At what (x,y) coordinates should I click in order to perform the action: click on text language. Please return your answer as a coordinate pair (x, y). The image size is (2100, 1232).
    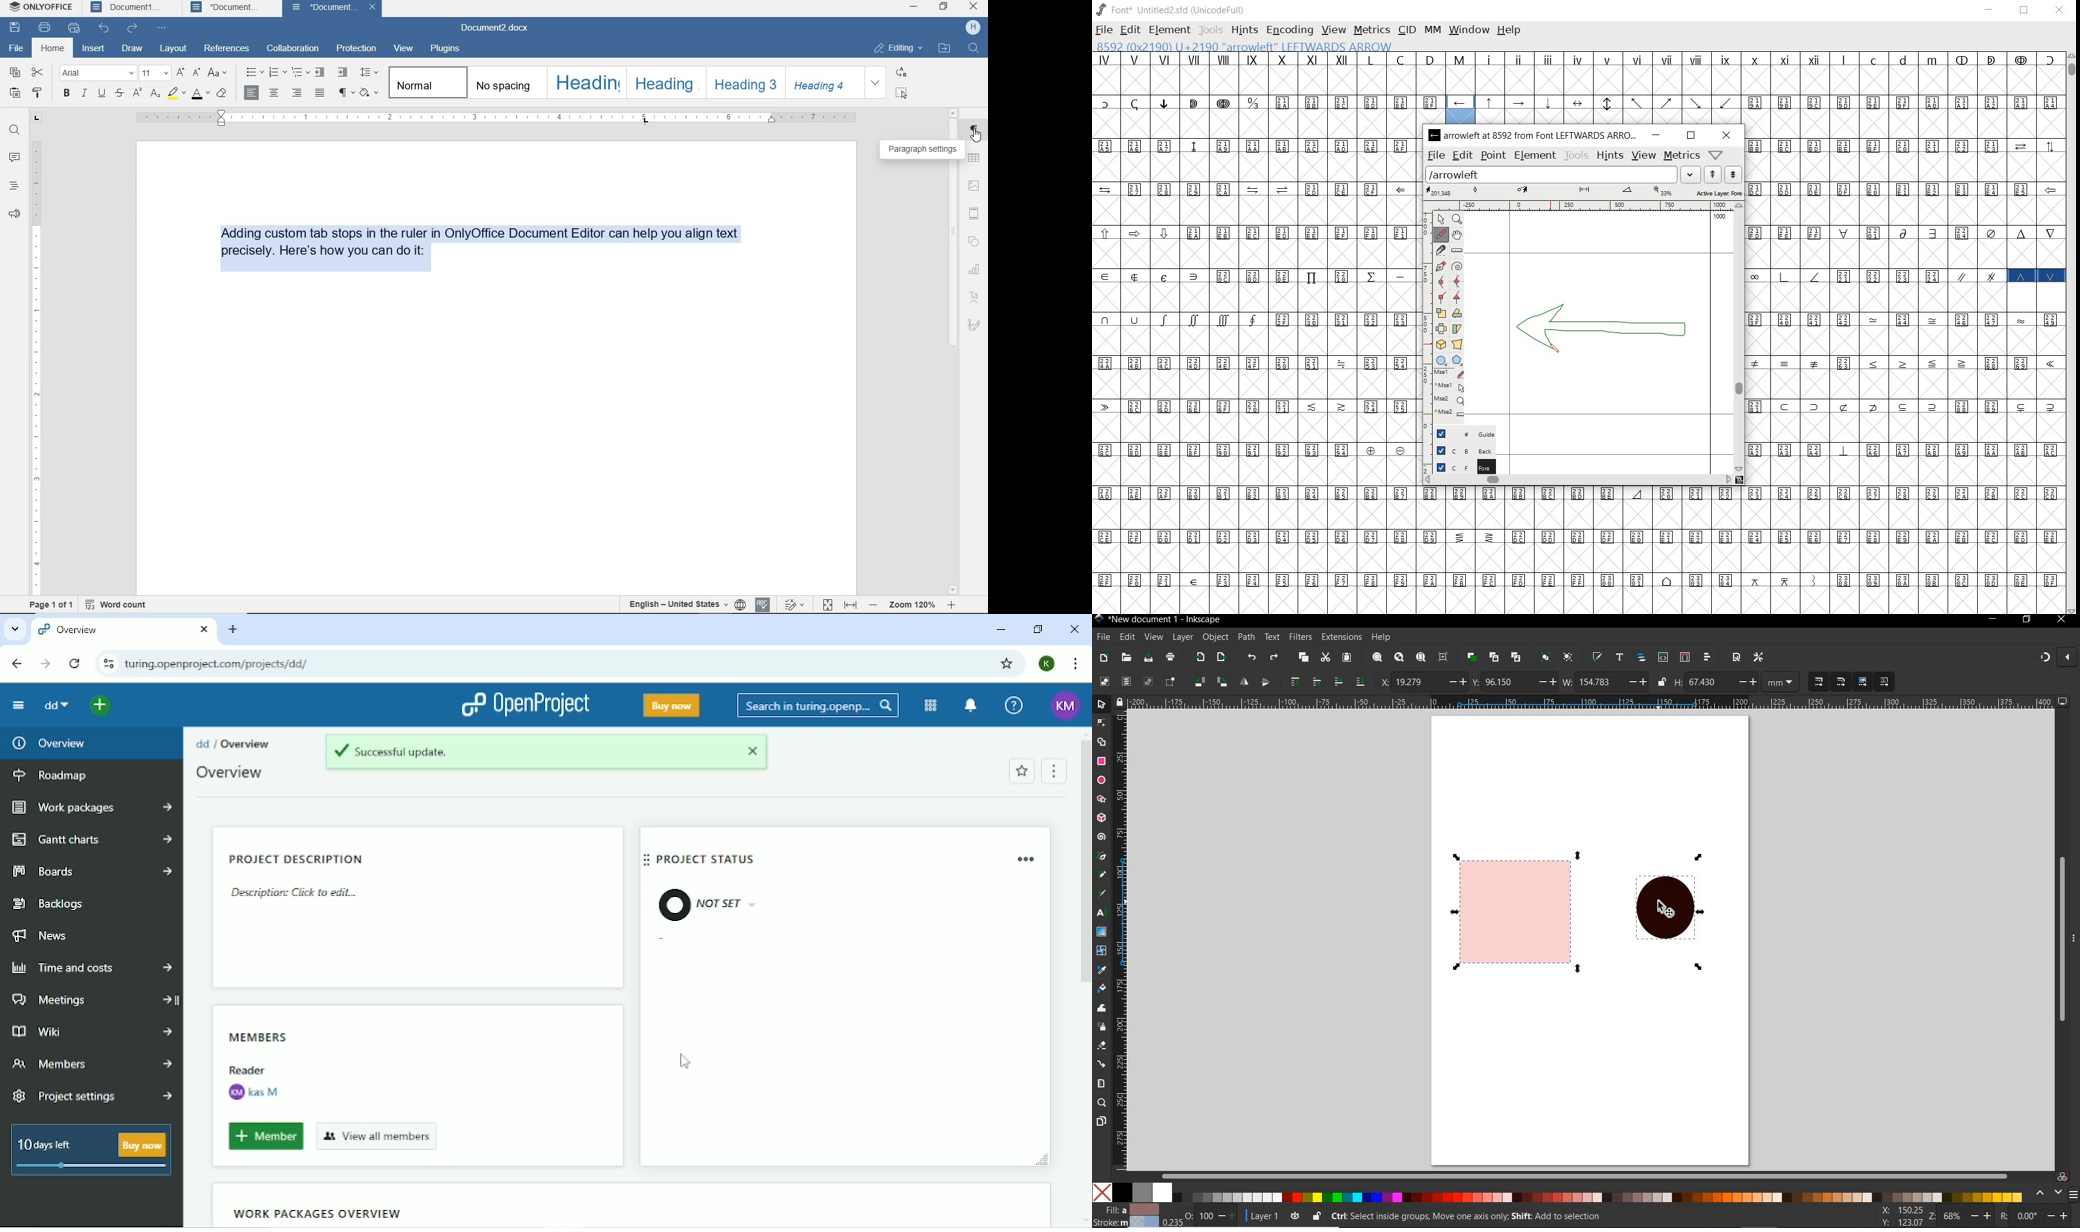
    Looking at the image, I should click on (675, 603).